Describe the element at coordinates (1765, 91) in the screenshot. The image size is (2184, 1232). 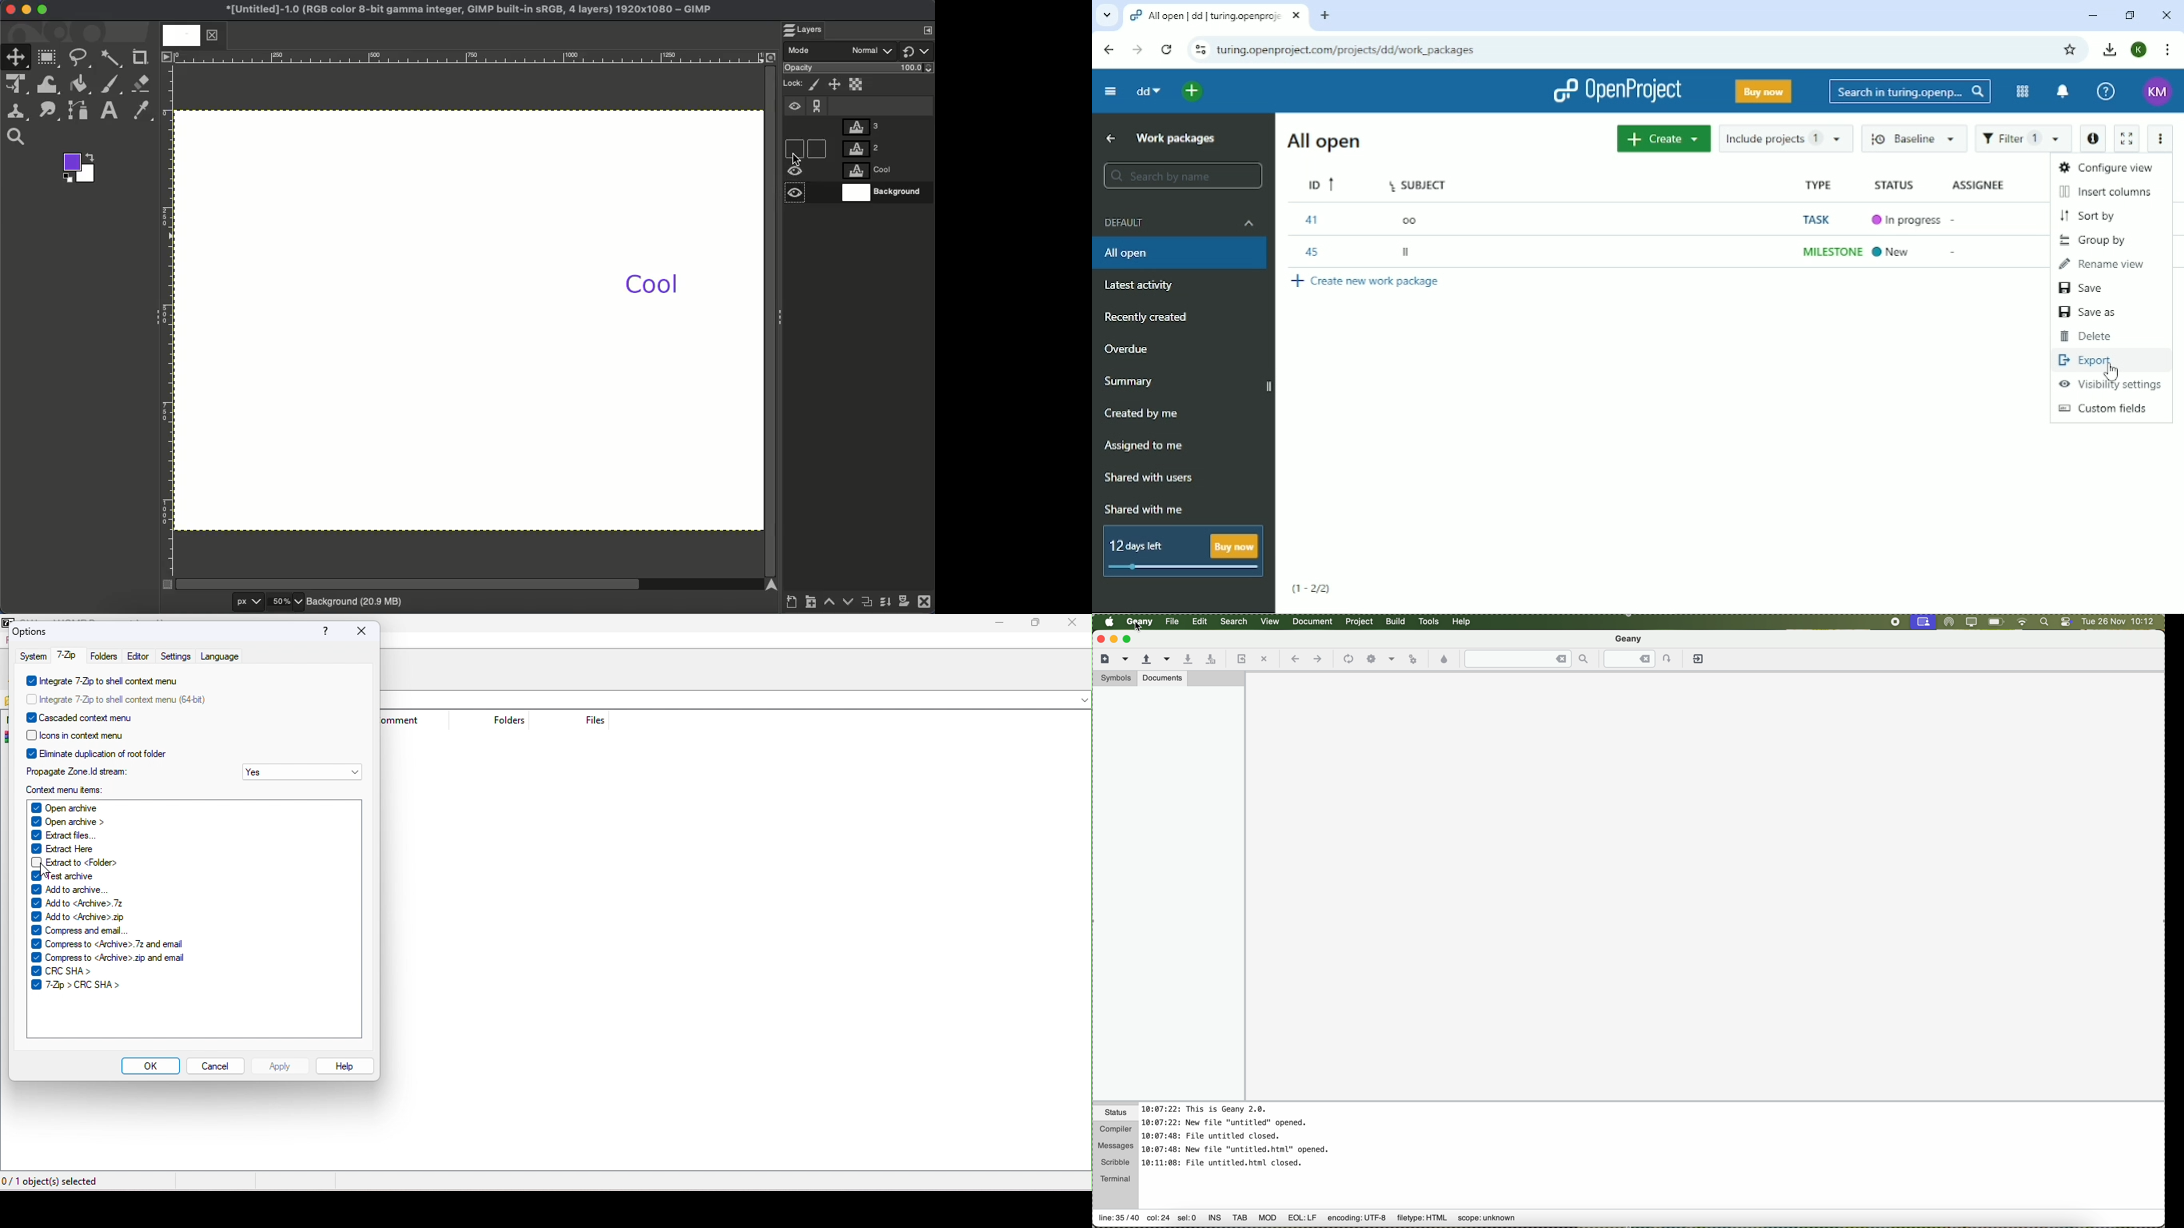
I see `Buy now` at that location.